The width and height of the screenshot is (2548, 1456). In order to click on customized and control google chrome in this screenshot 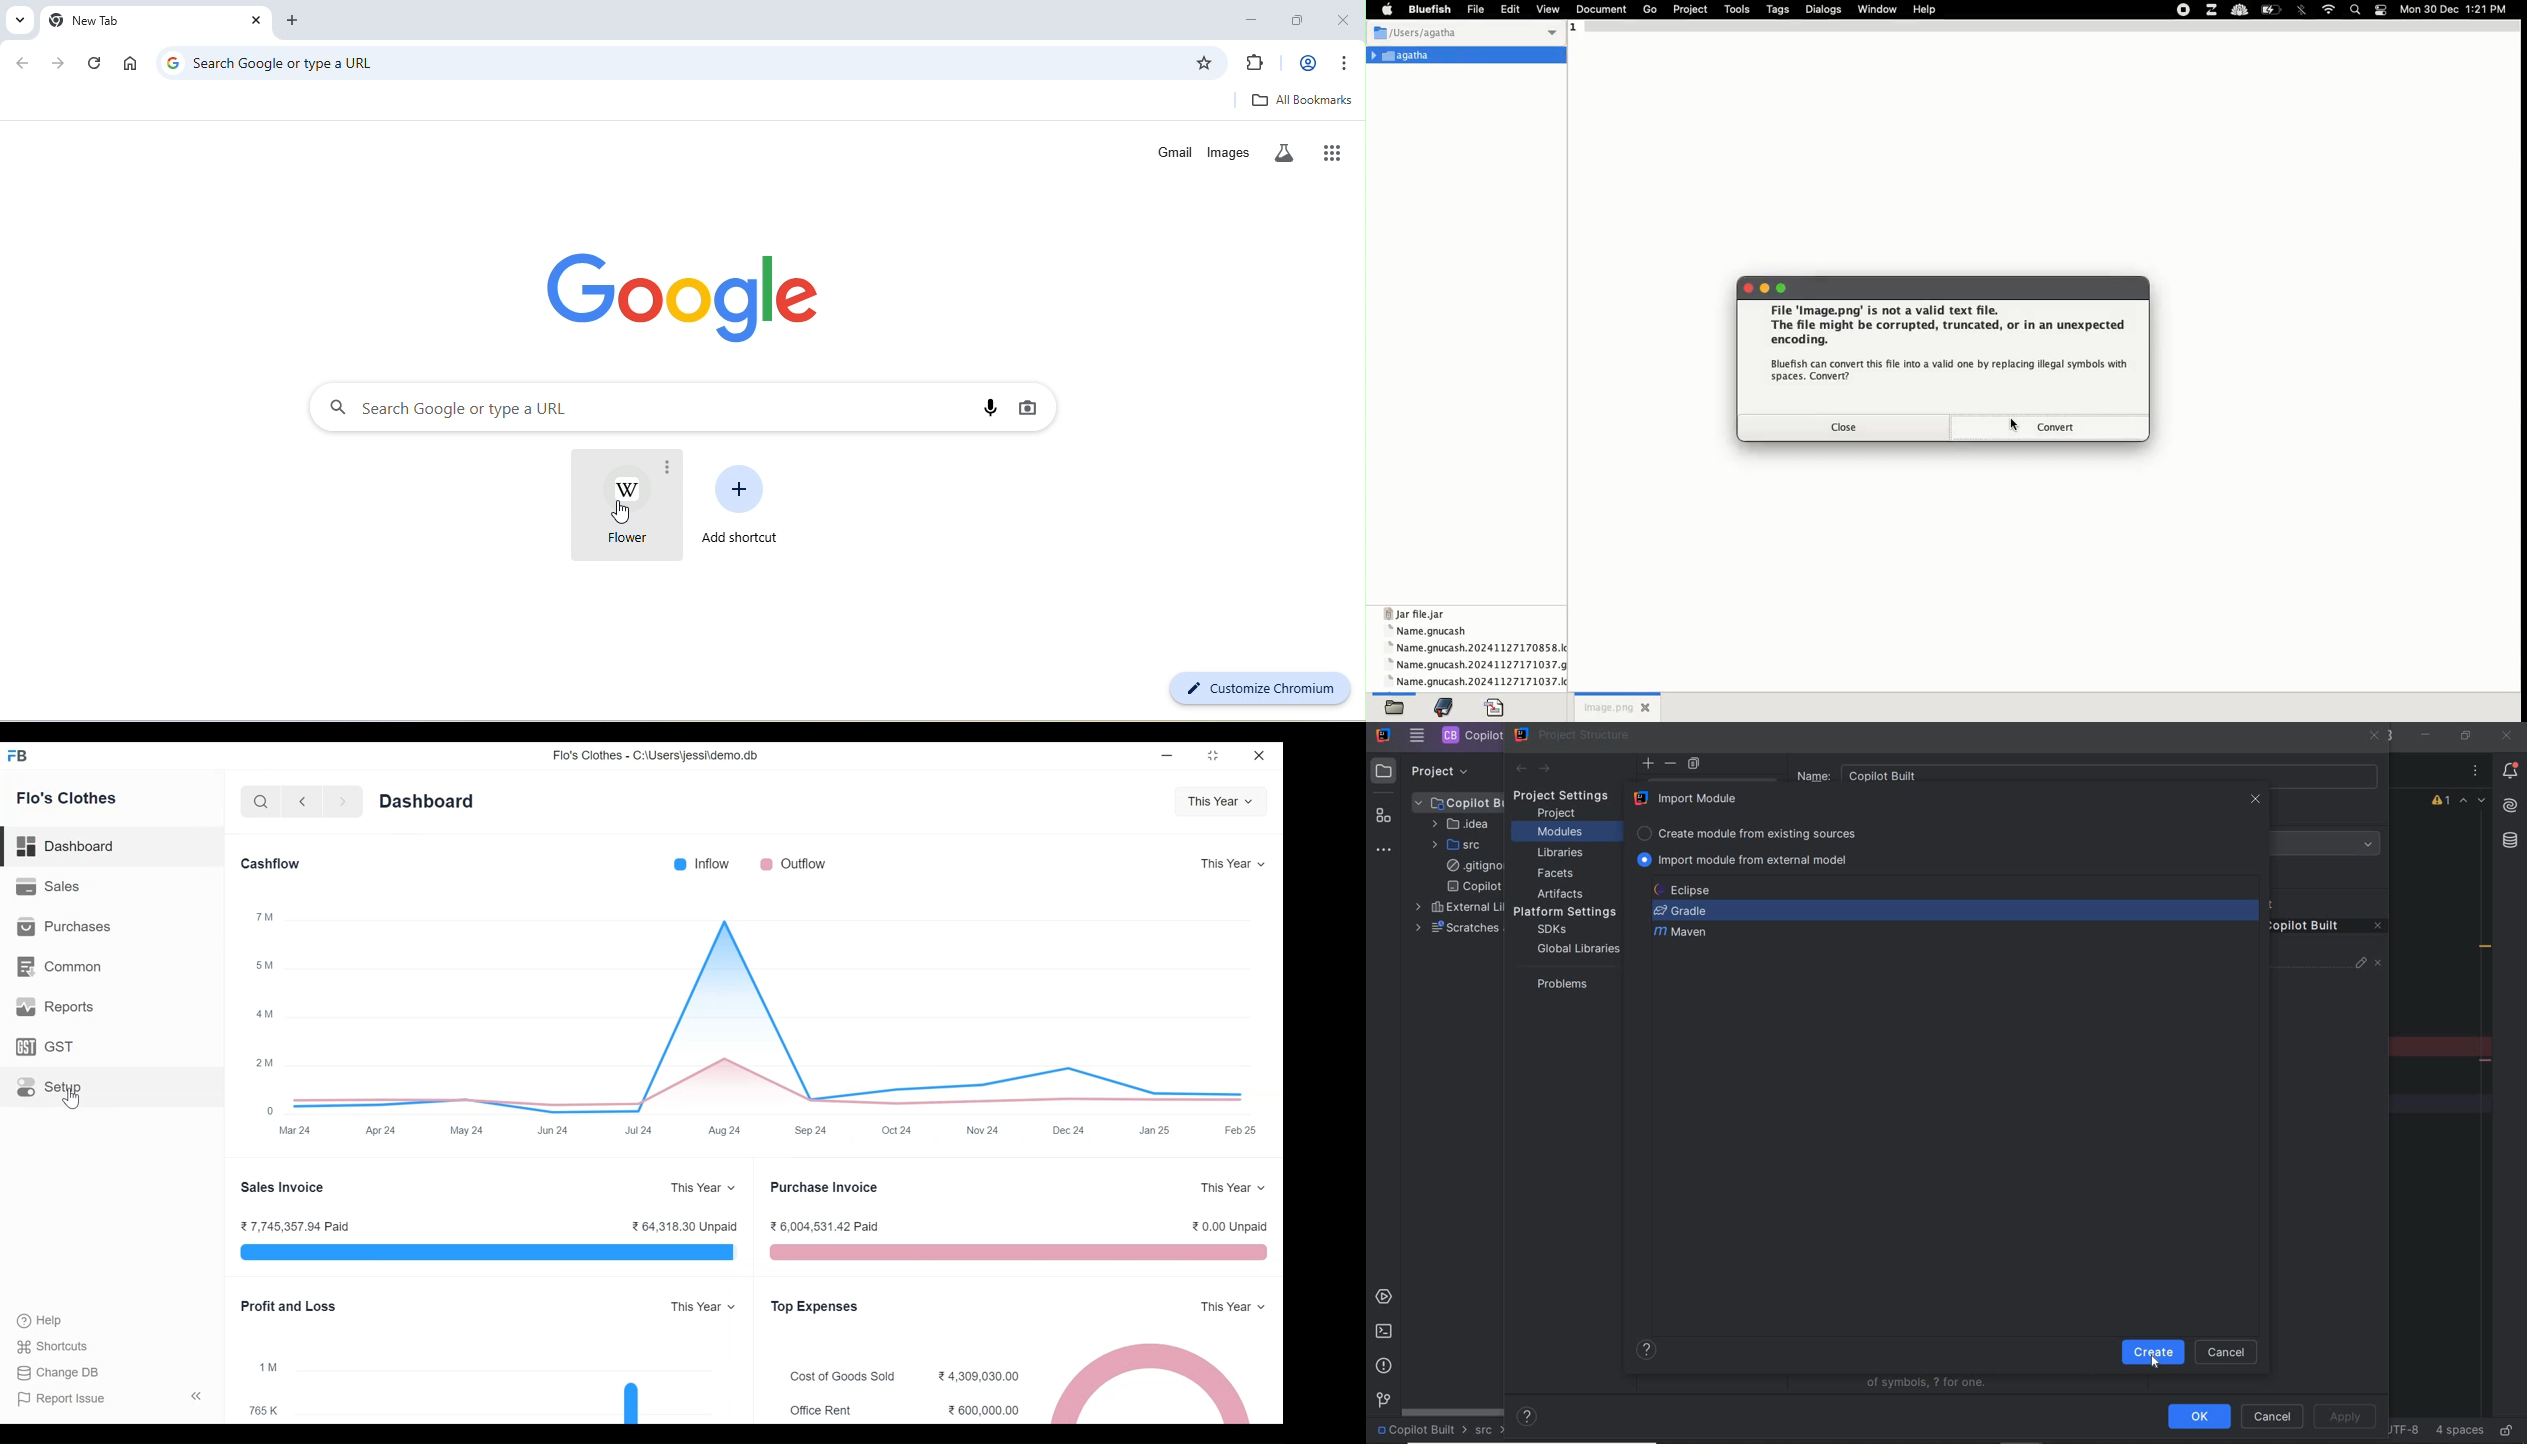, I will do `click(1348, 63)`.